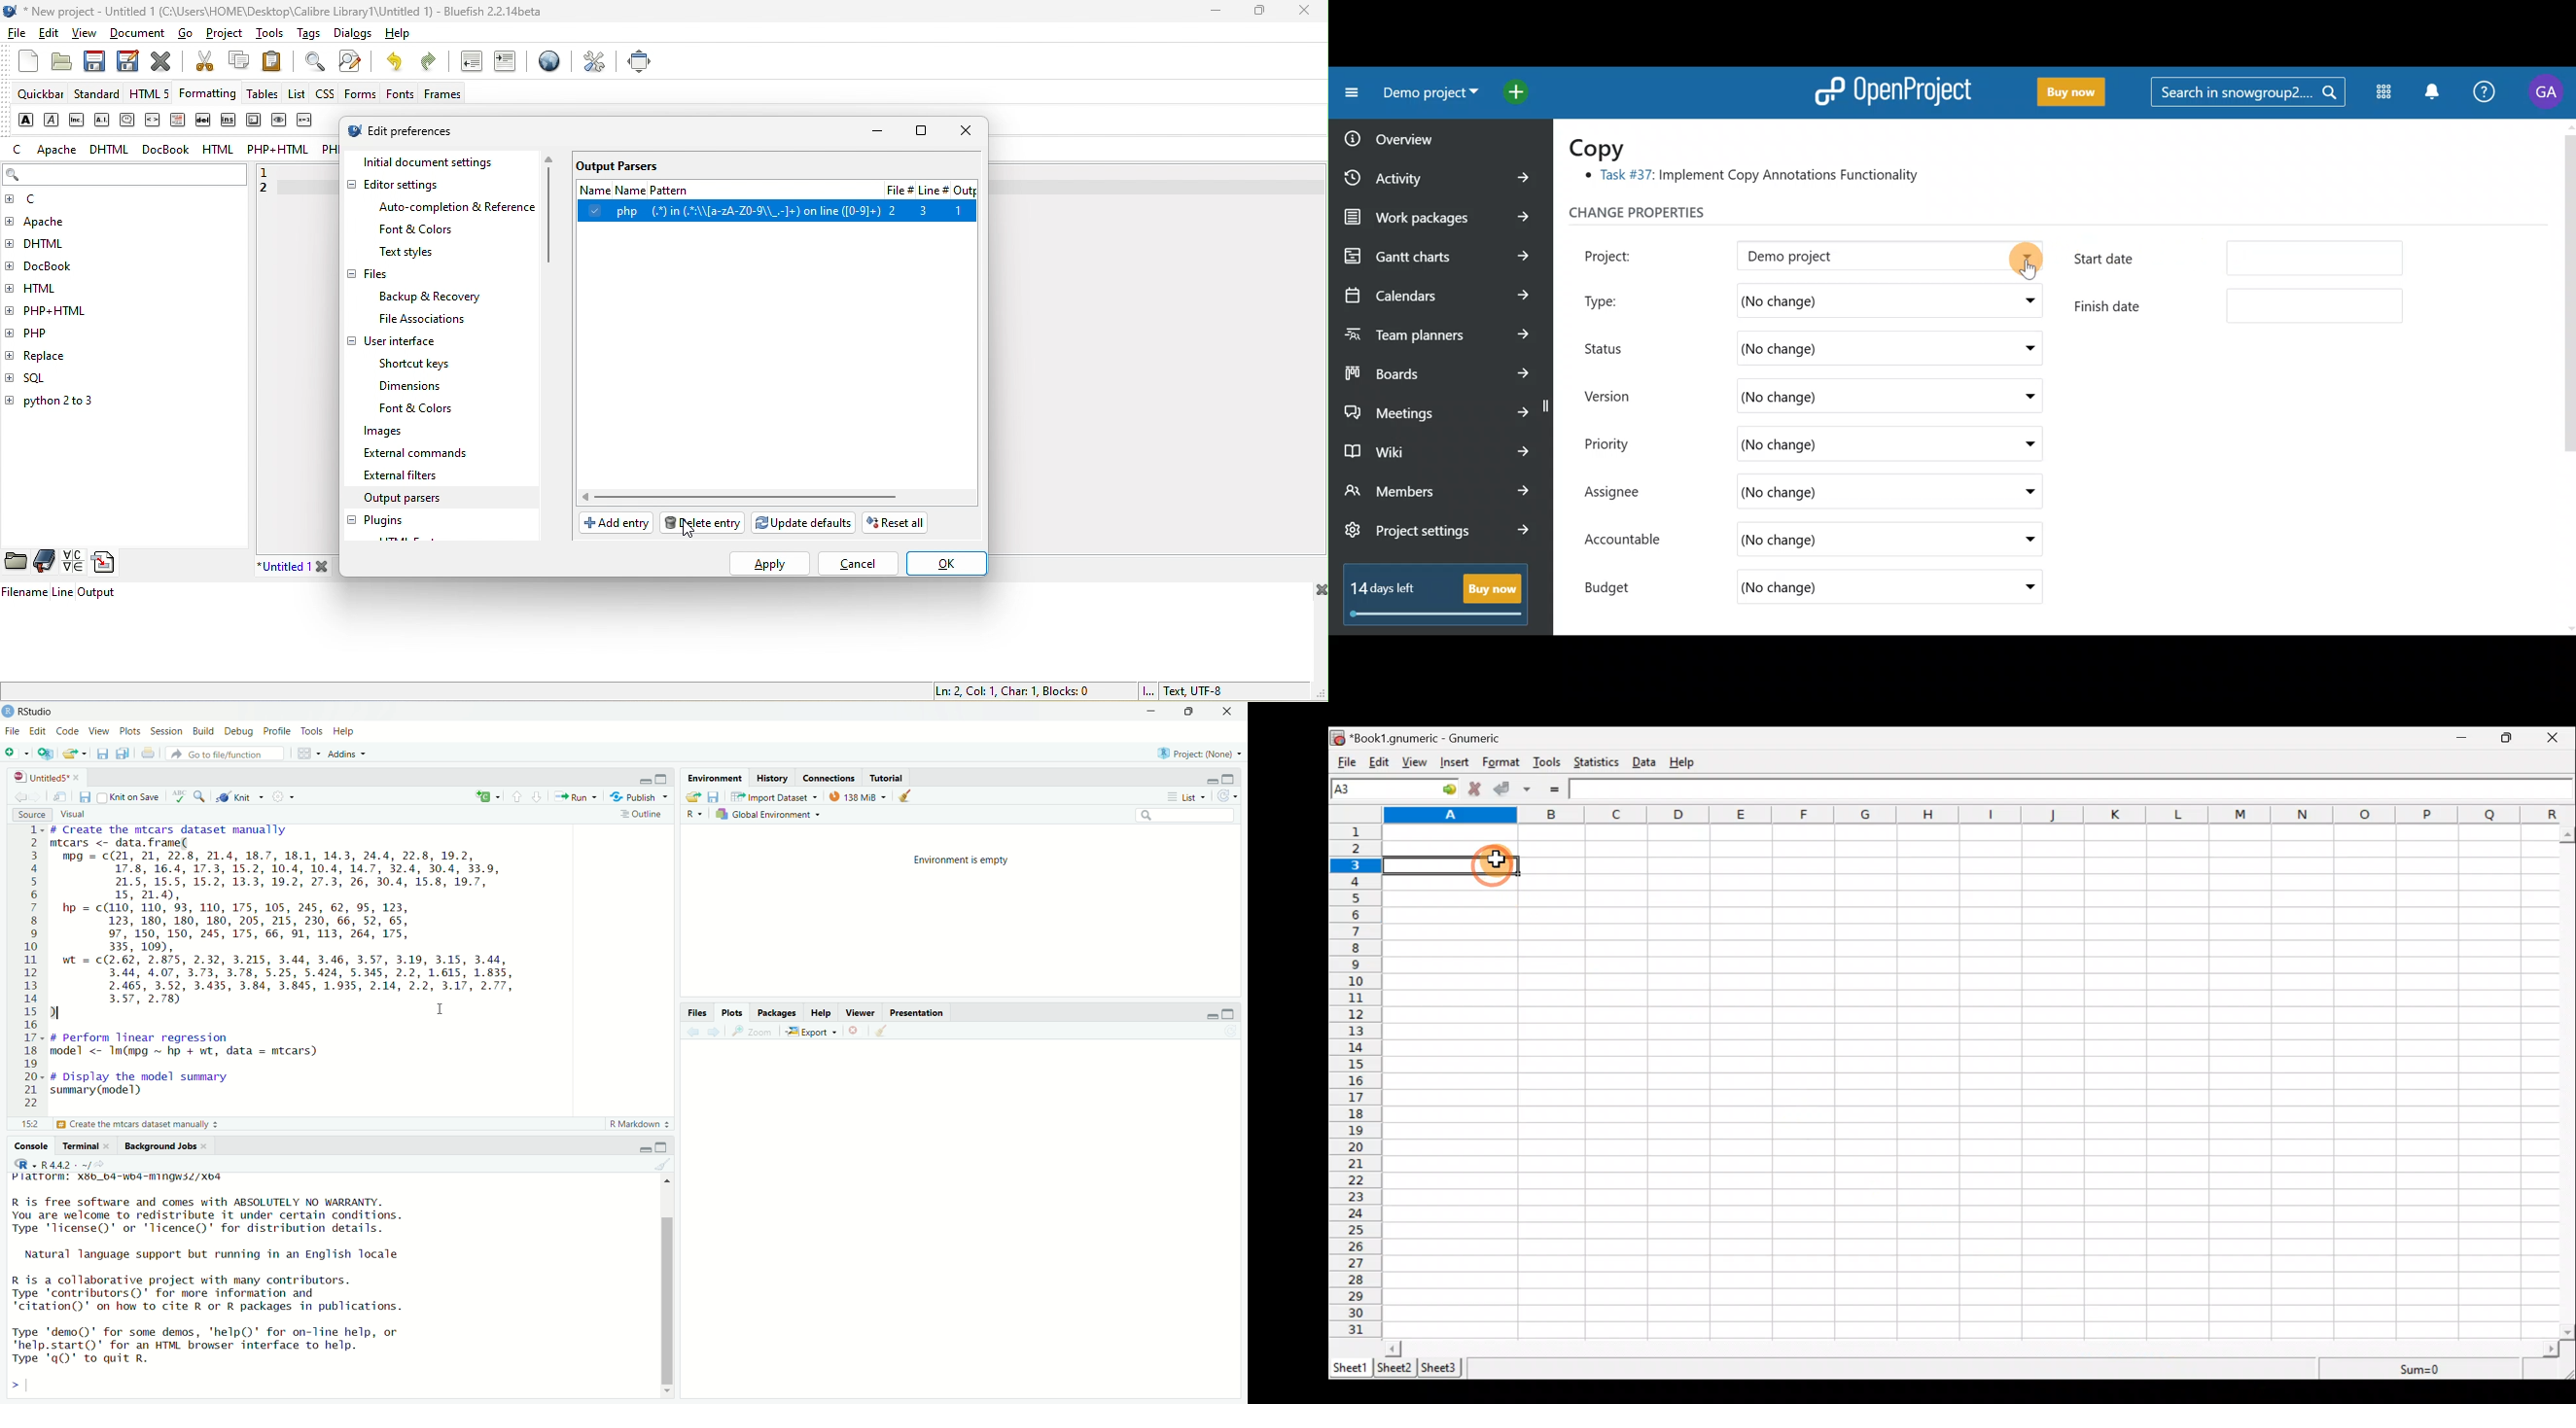 The height and width of the screenshot is (1428, 2576). Describe the element at coordinates (638, 1124) in the screenshot. I see `R Markdown` at that location.